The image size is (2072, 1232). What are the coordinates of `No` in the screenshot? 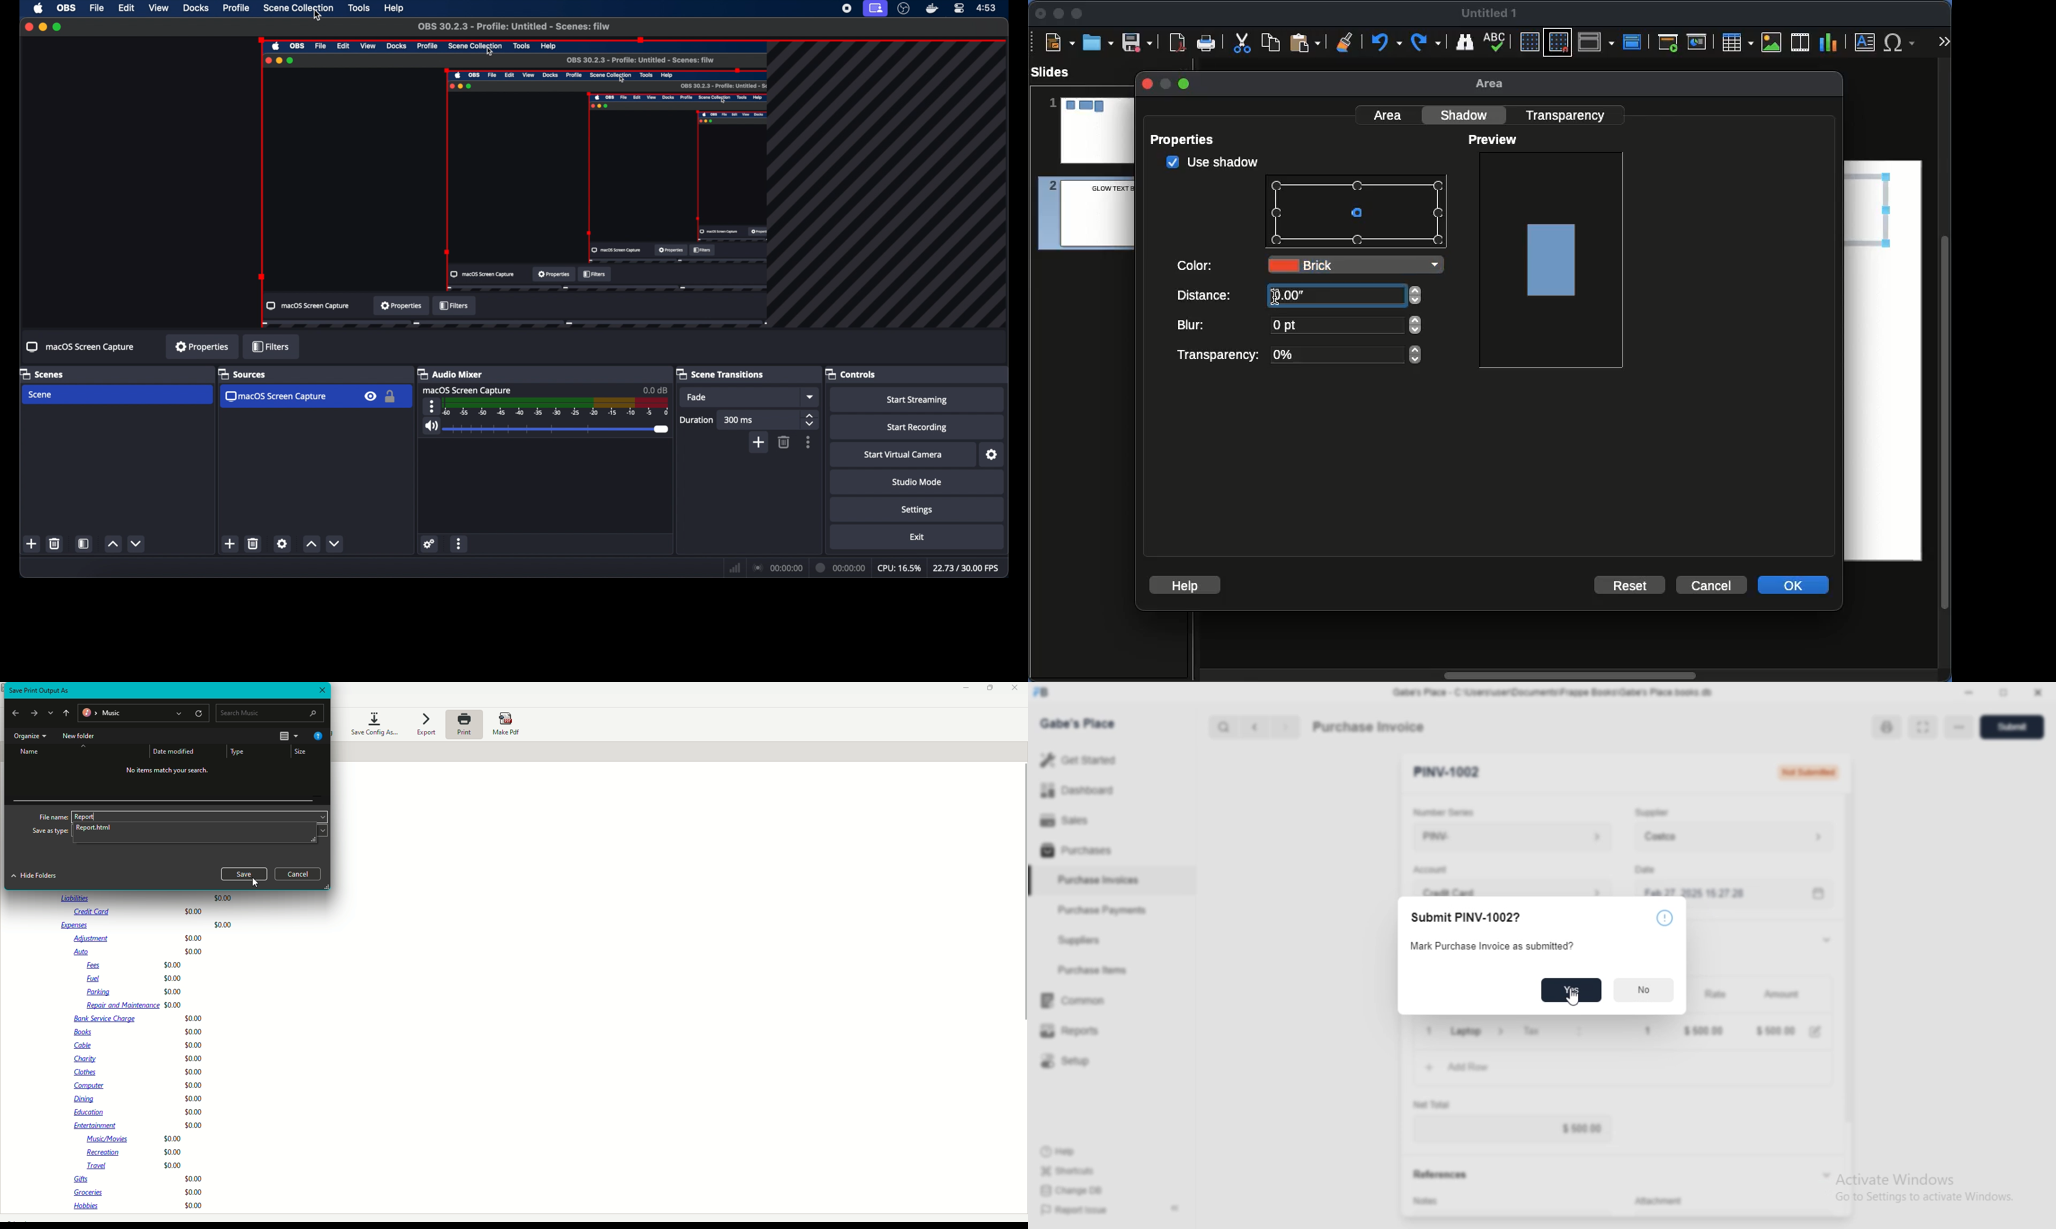 It's located at (1644, 990).